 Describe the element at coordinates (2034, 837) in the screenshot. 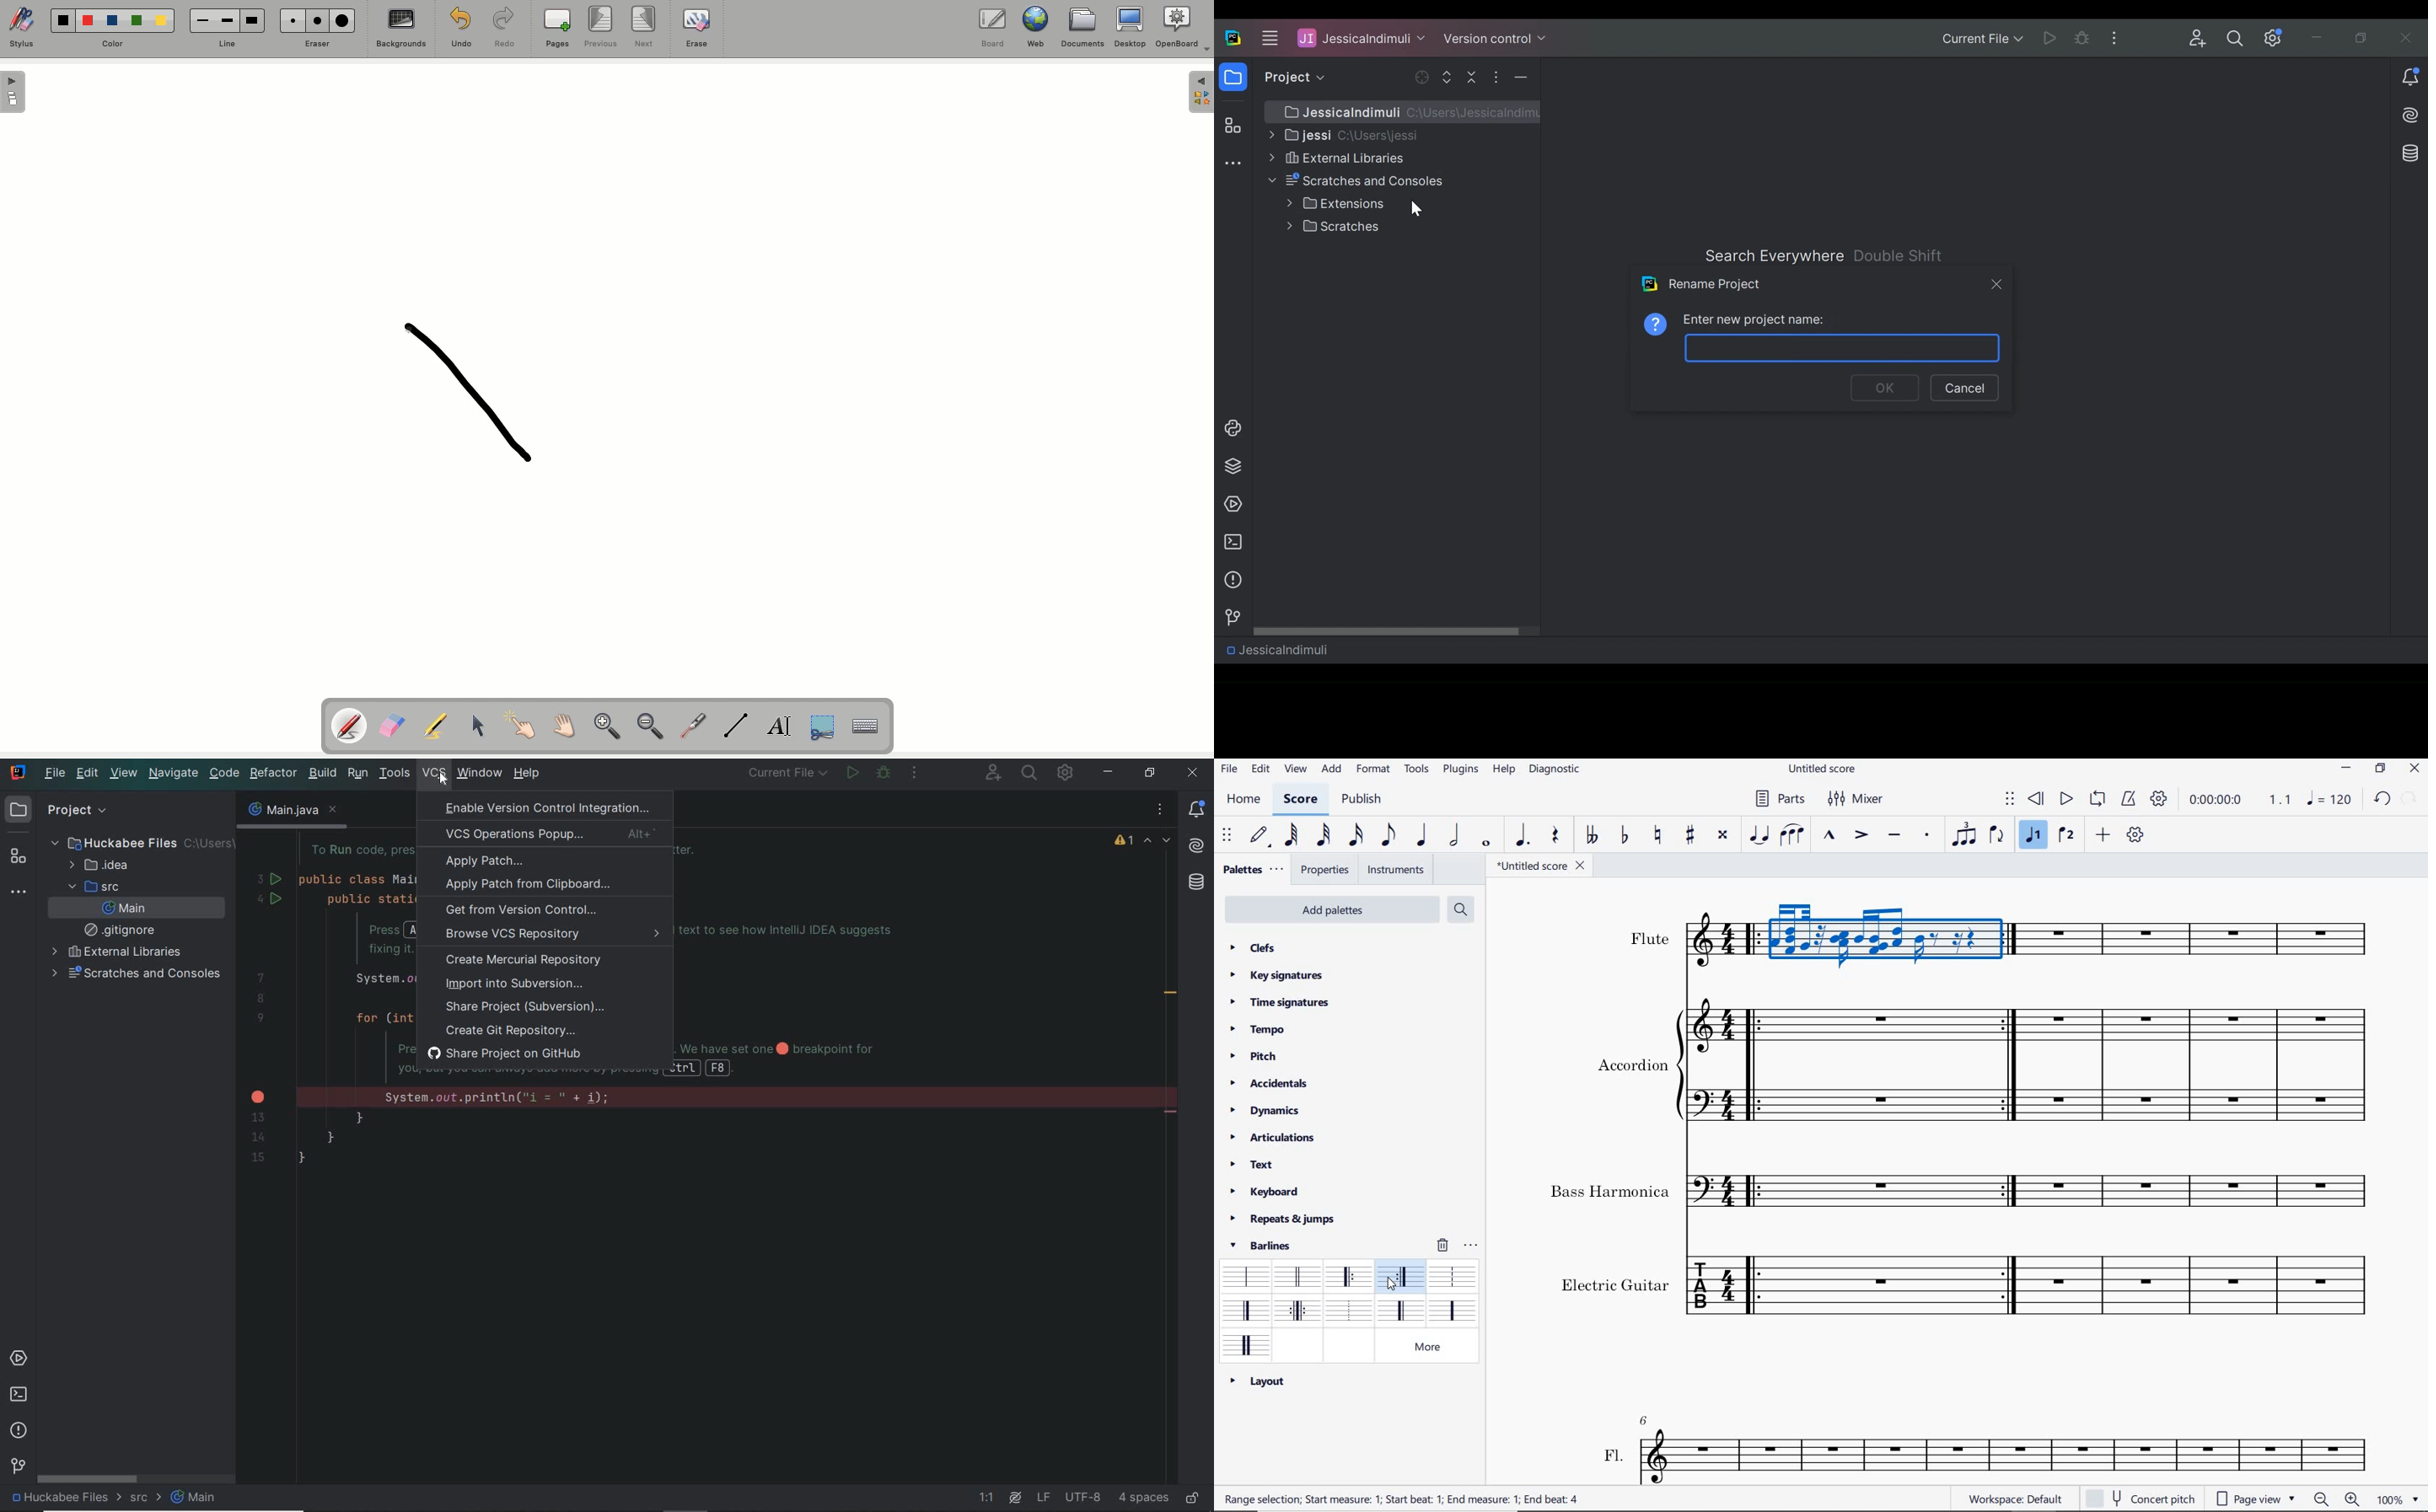

I see `voice 1` at that location.